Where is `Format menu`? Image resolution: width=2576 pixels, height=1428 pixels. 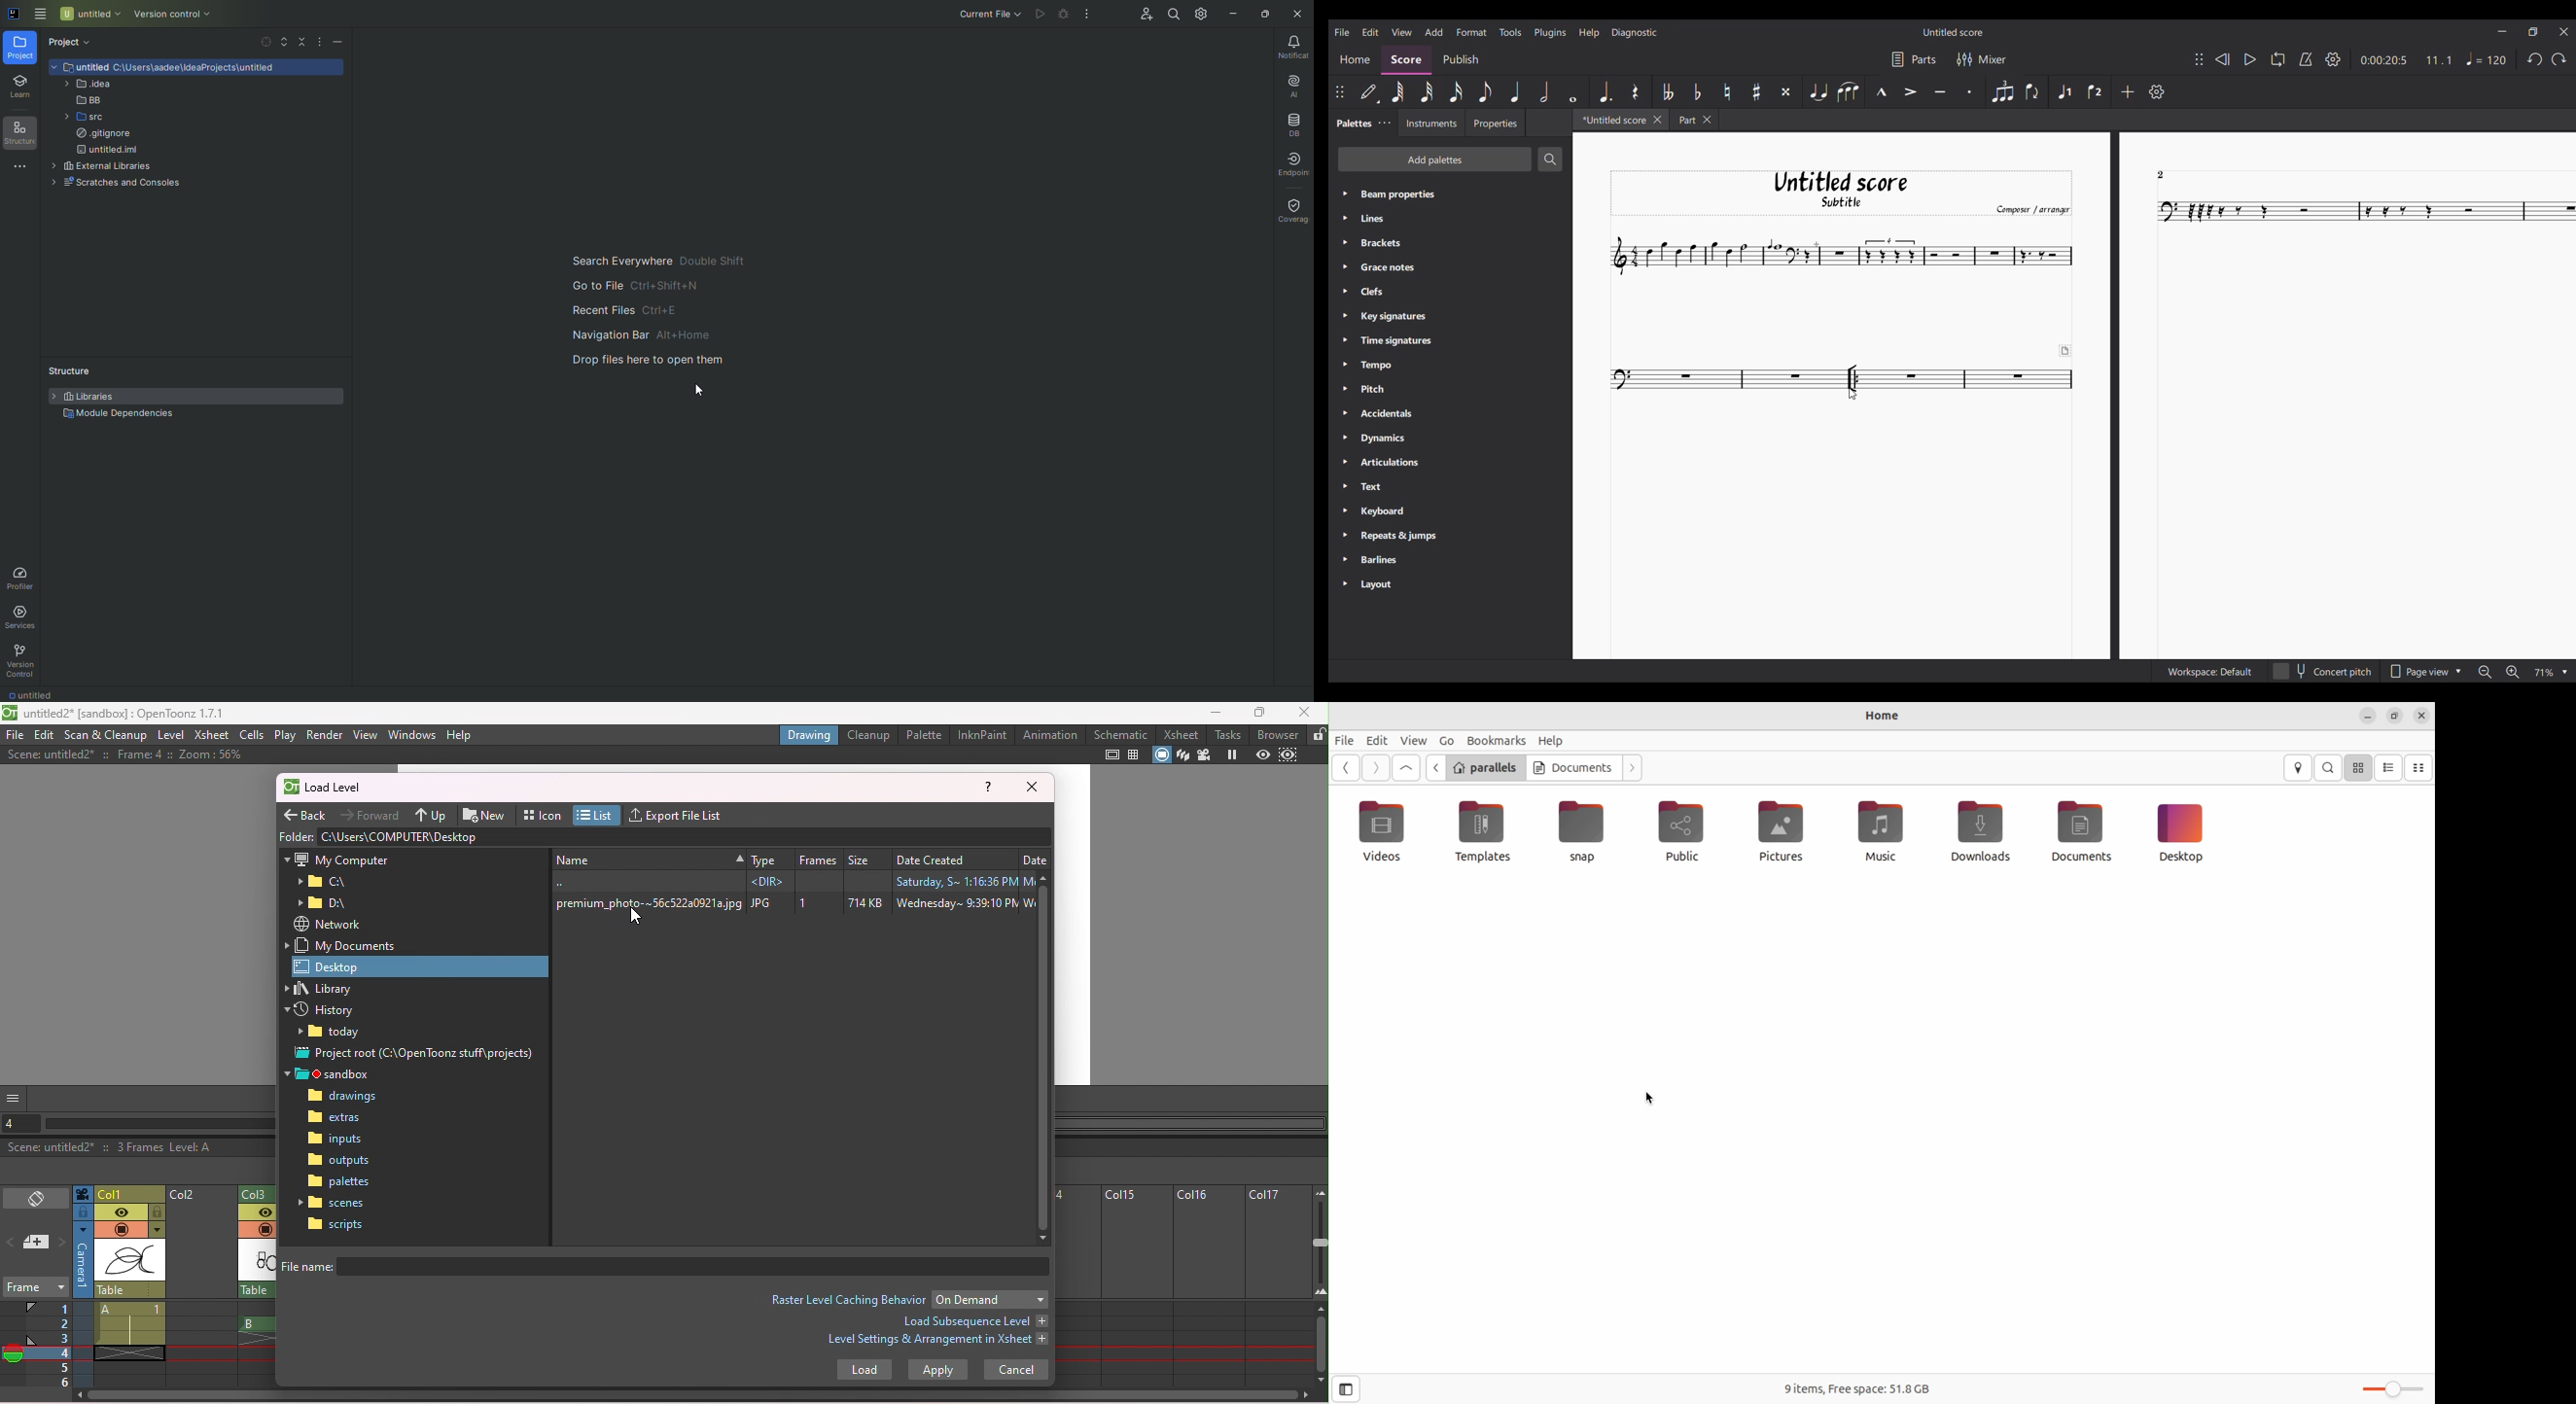 Format menu is located at coordinates (1472, 32).